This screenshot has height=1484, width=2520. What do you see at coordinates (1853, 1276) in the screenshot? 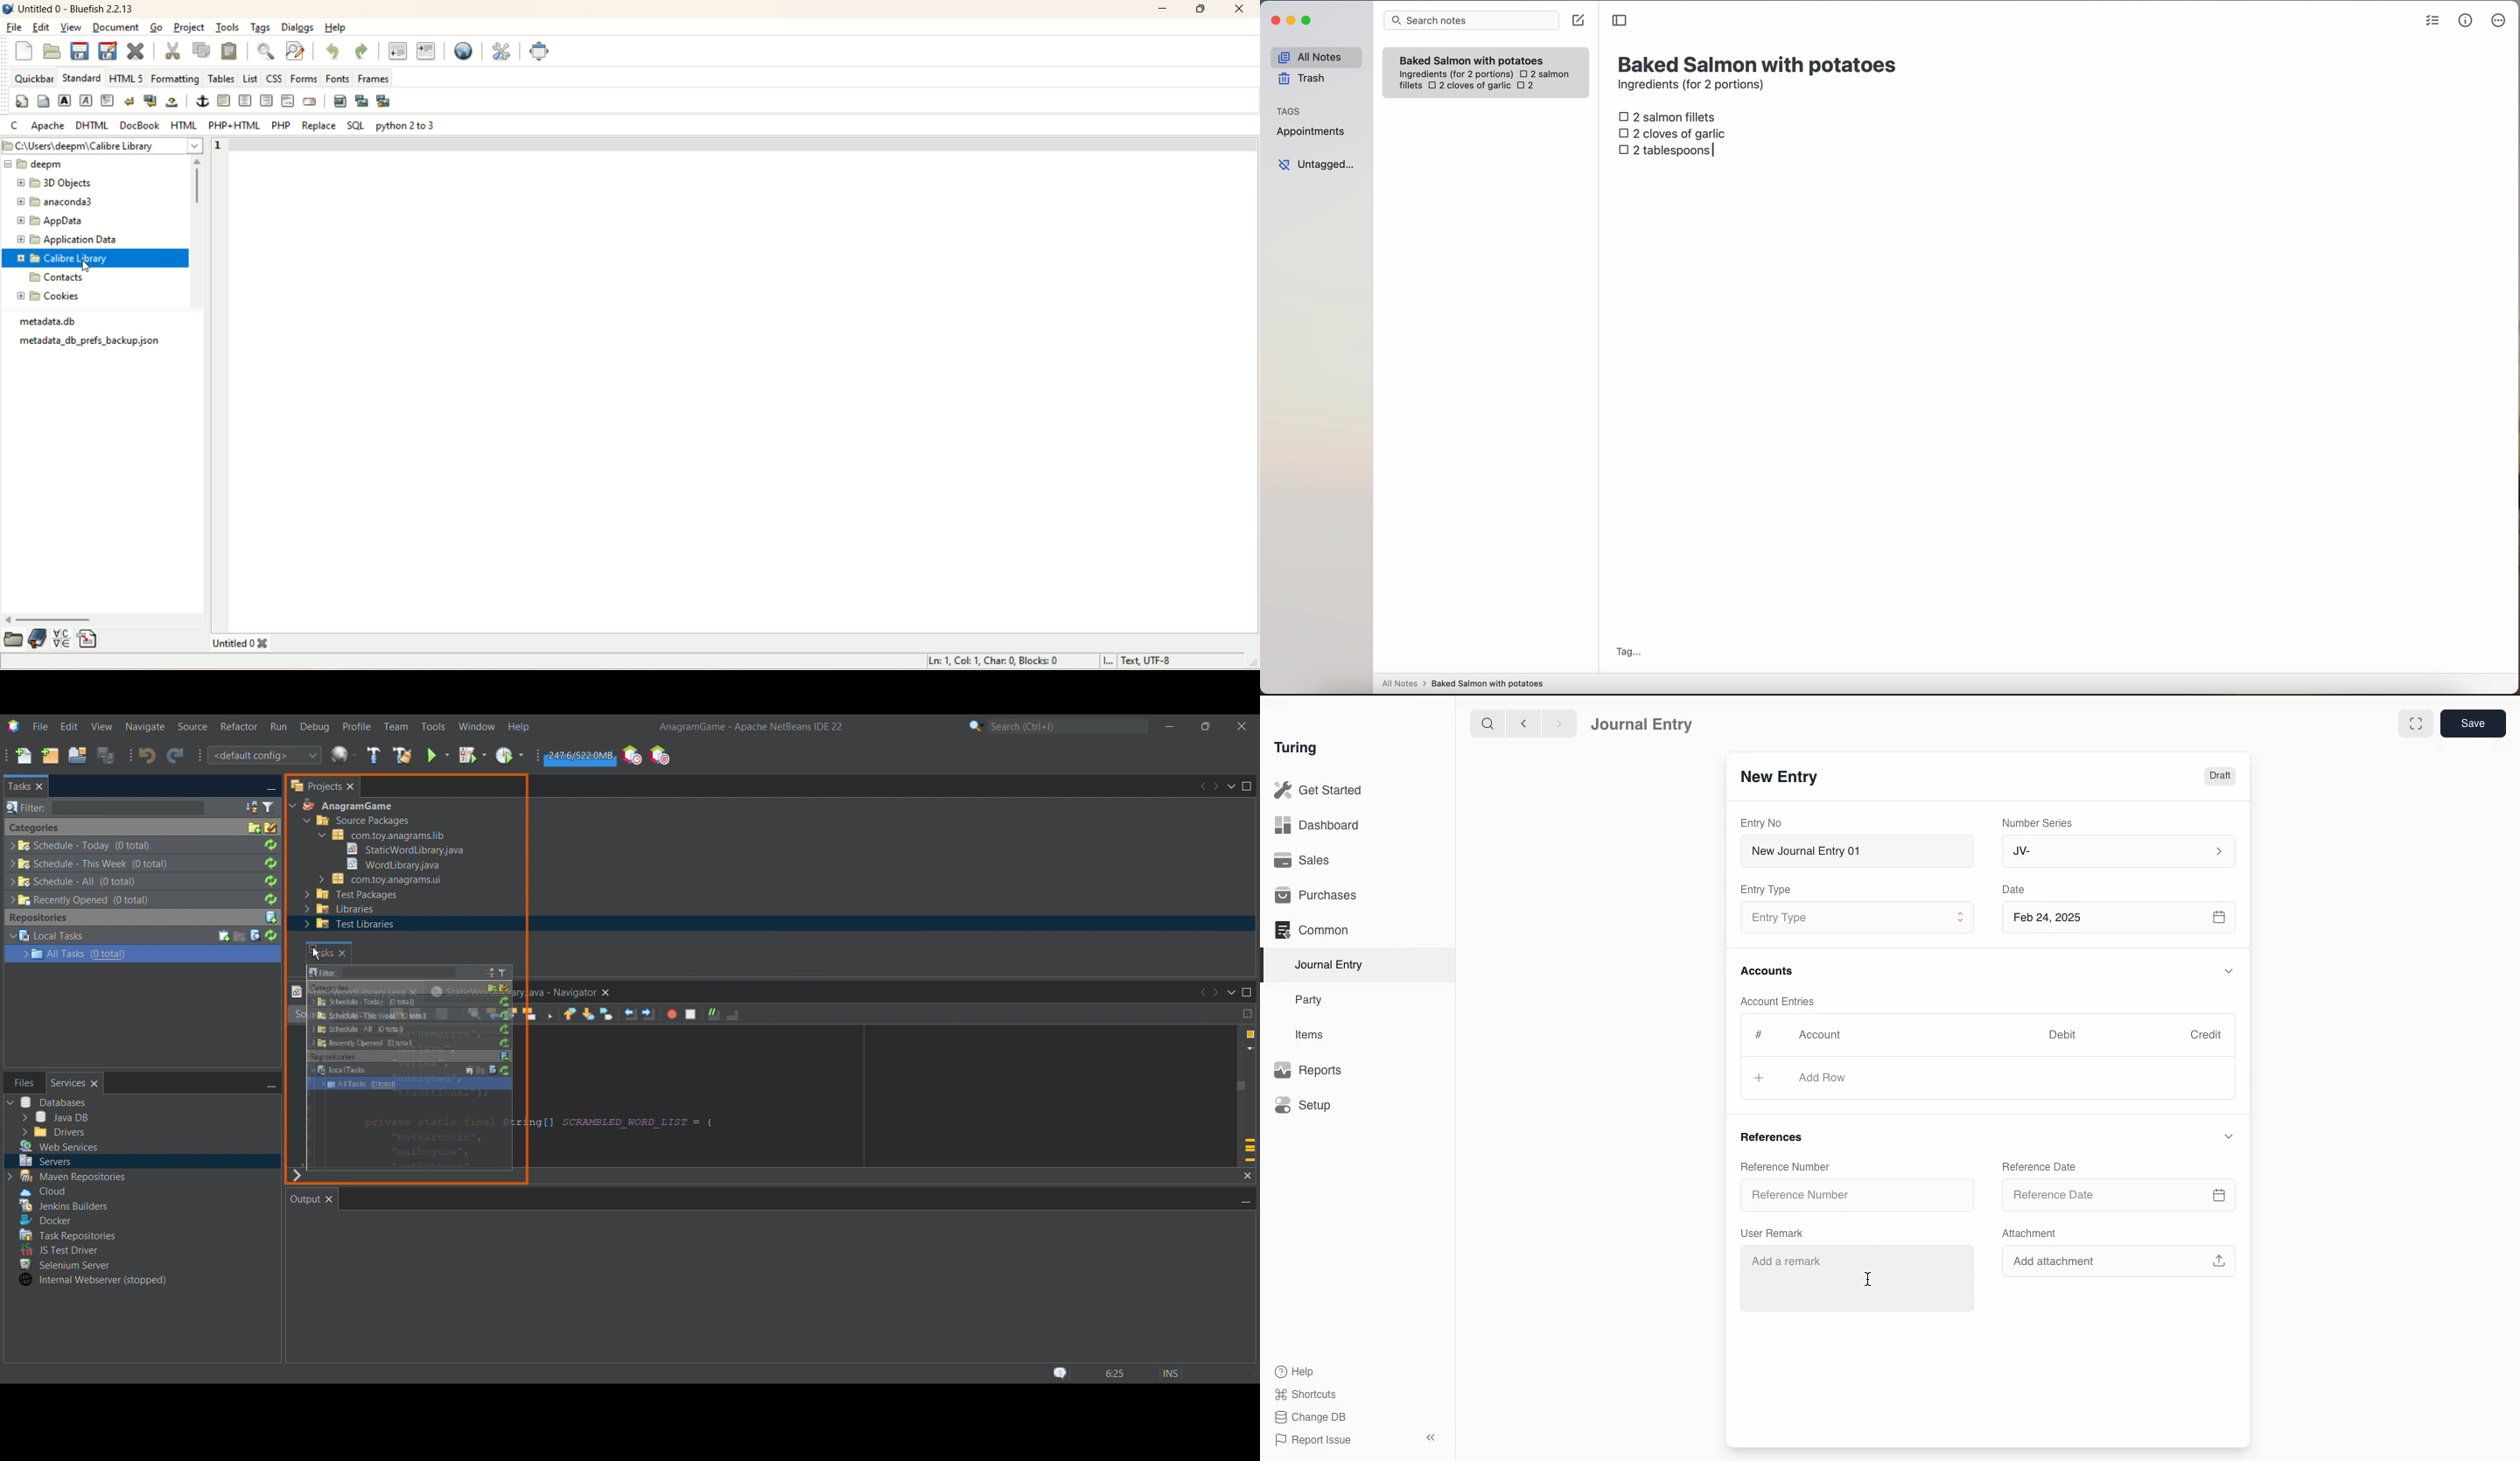
I see `Add a remark` at bounding box center [1853, 1276].